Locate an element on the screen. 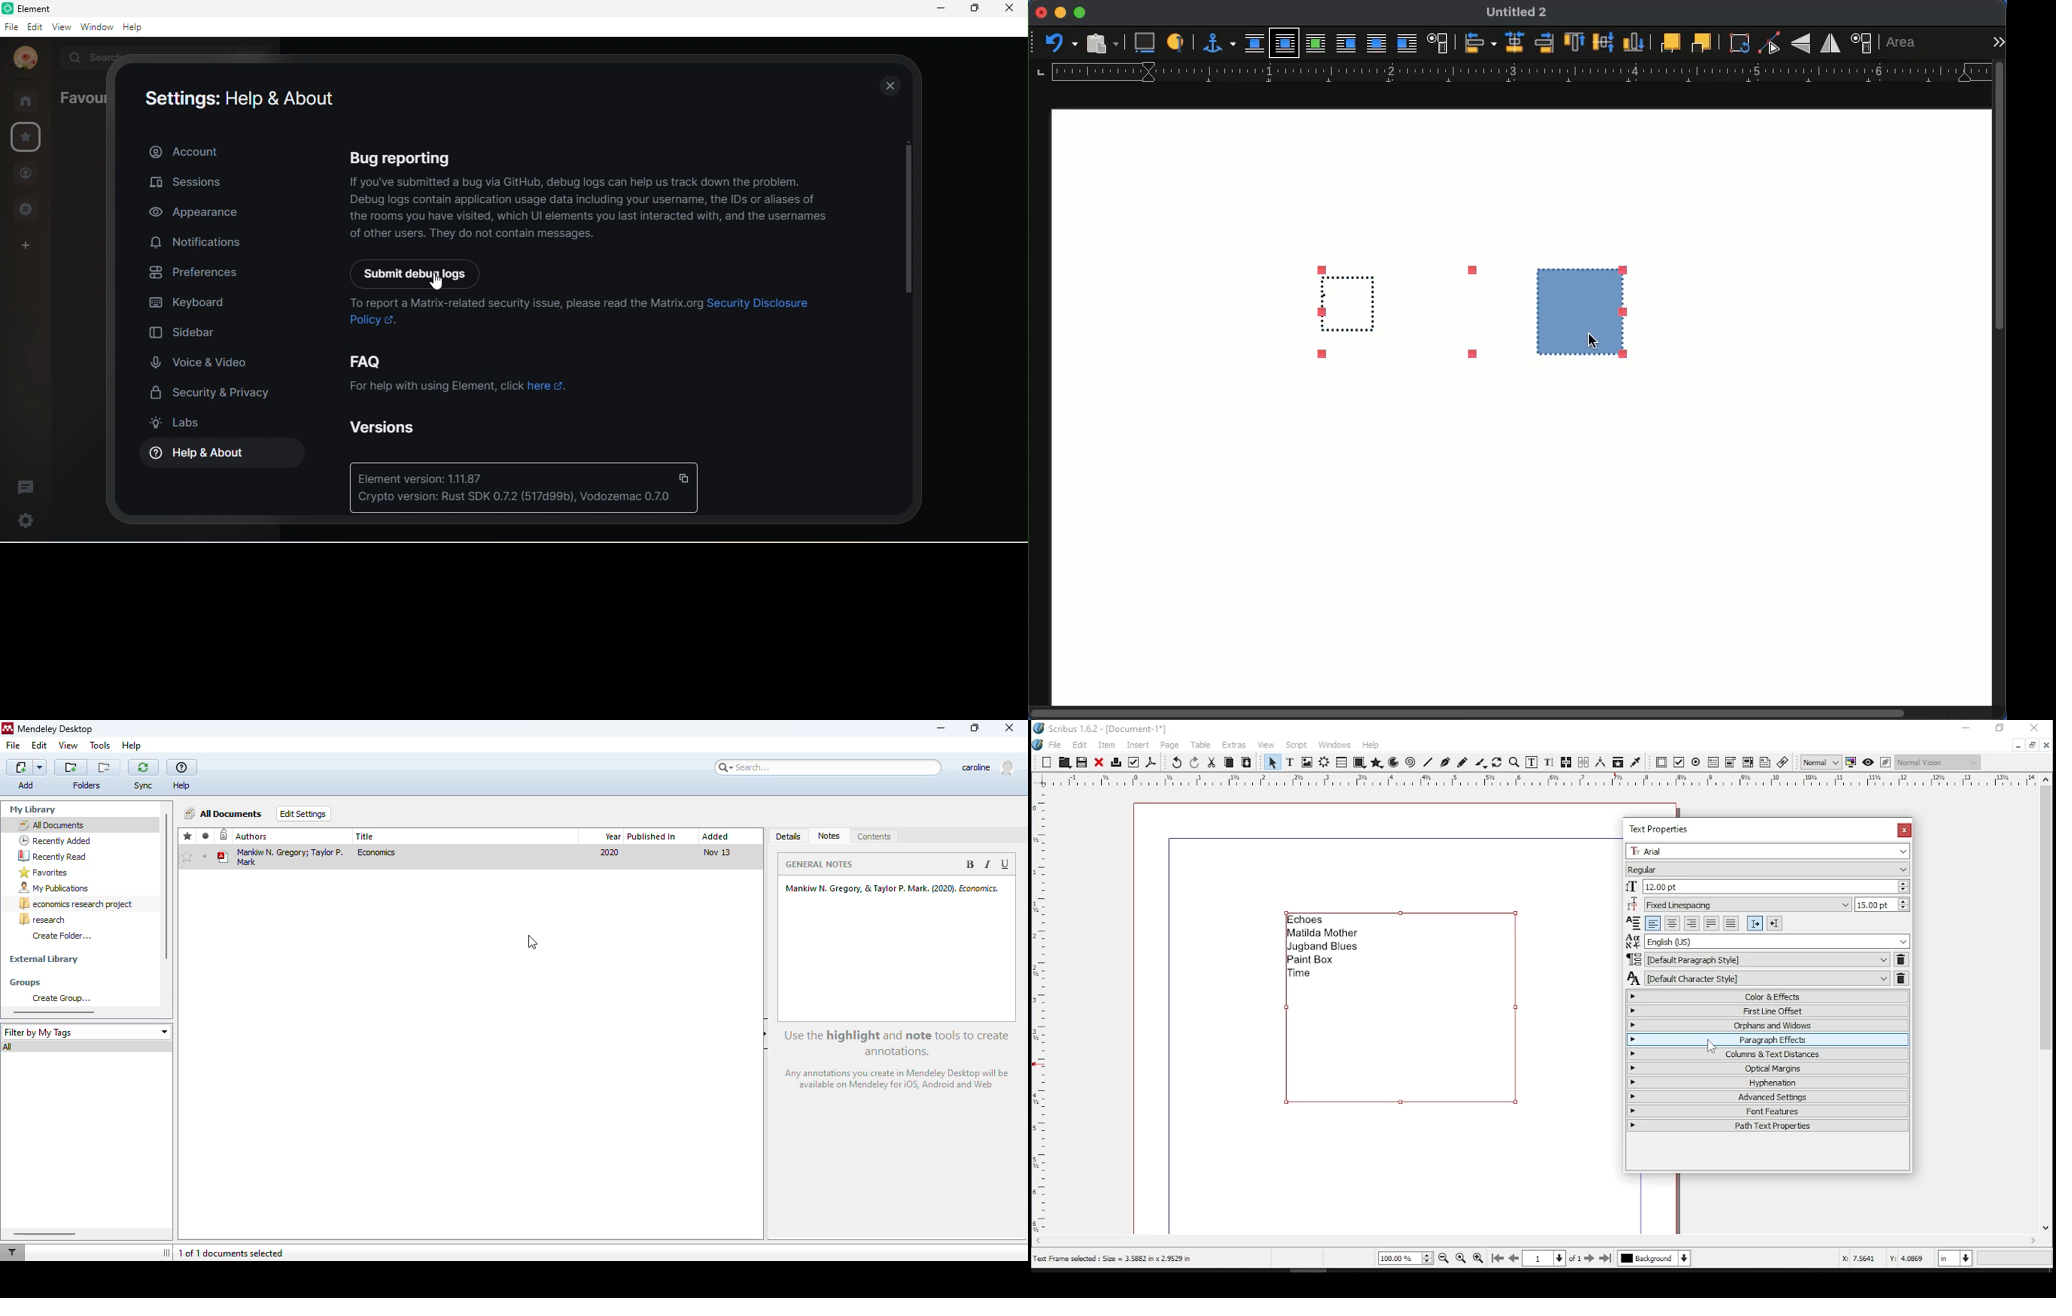 This screenshot has height=1316, width=2072. link text frames is located at coordinates (1566, 763).